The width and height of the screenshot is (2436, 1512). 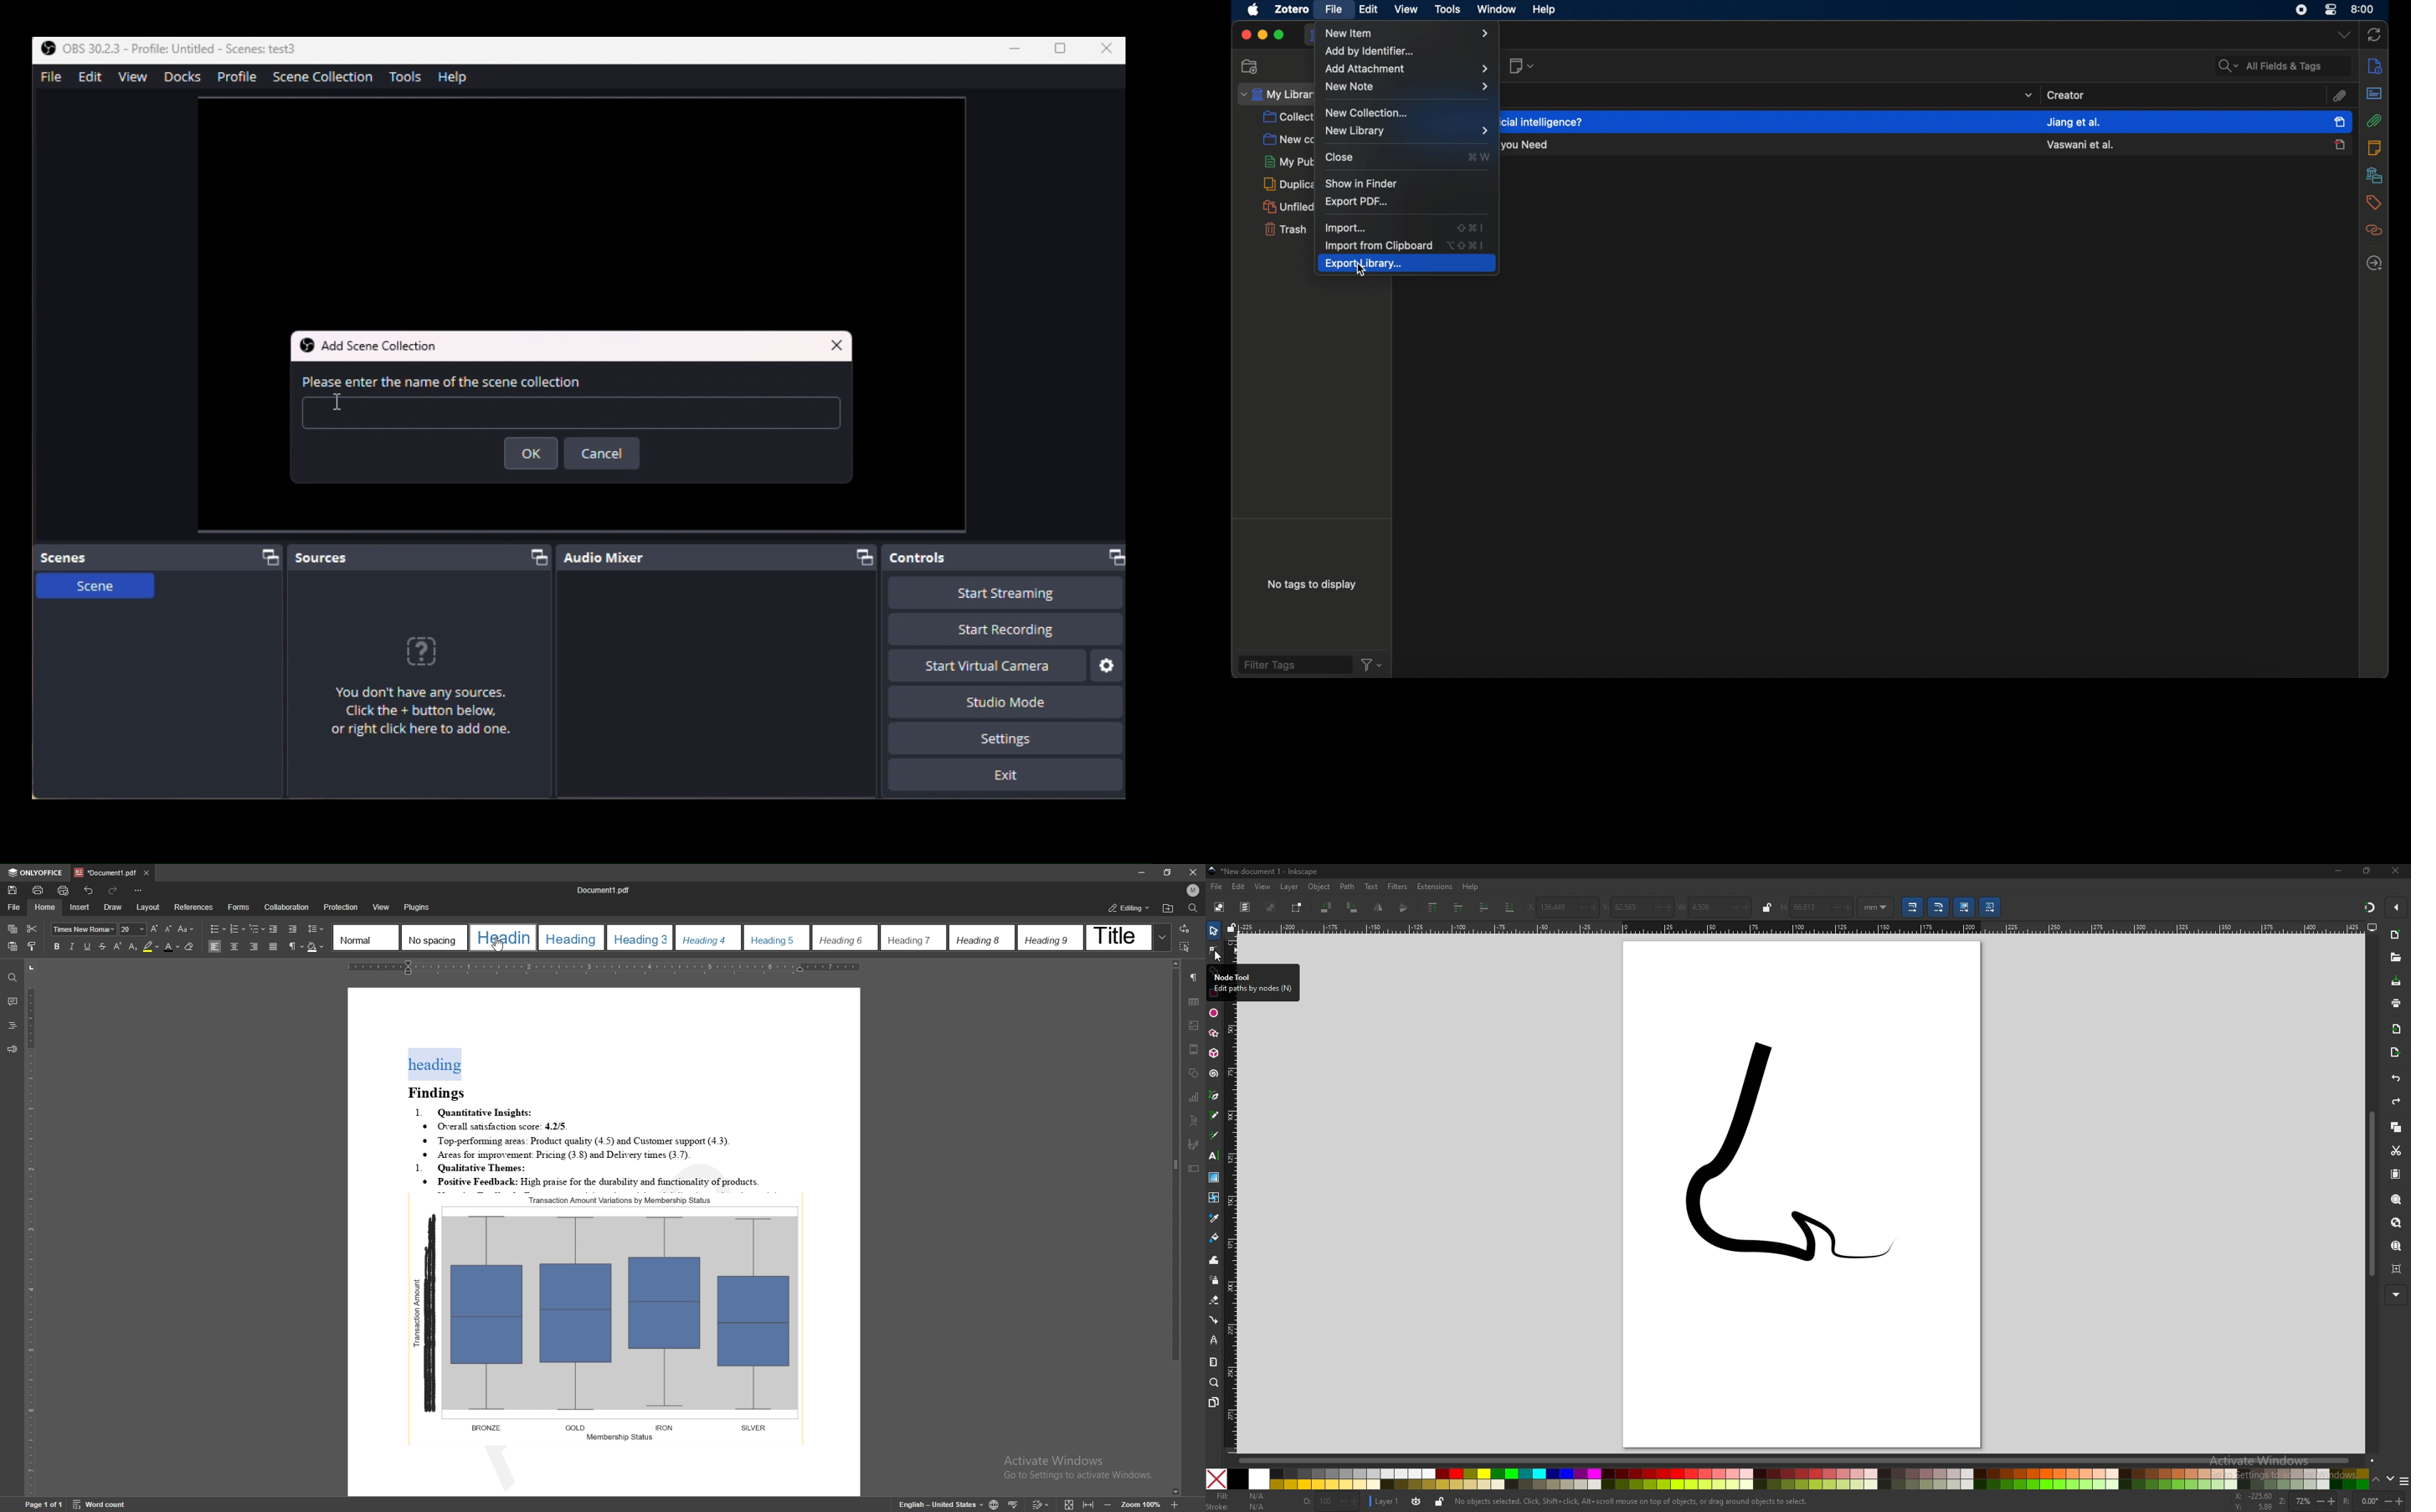 What do you see at coordinates (1466, 244) in the screenshot?
I see `import clipboard shortcut` at bounding box center [1466, 244].